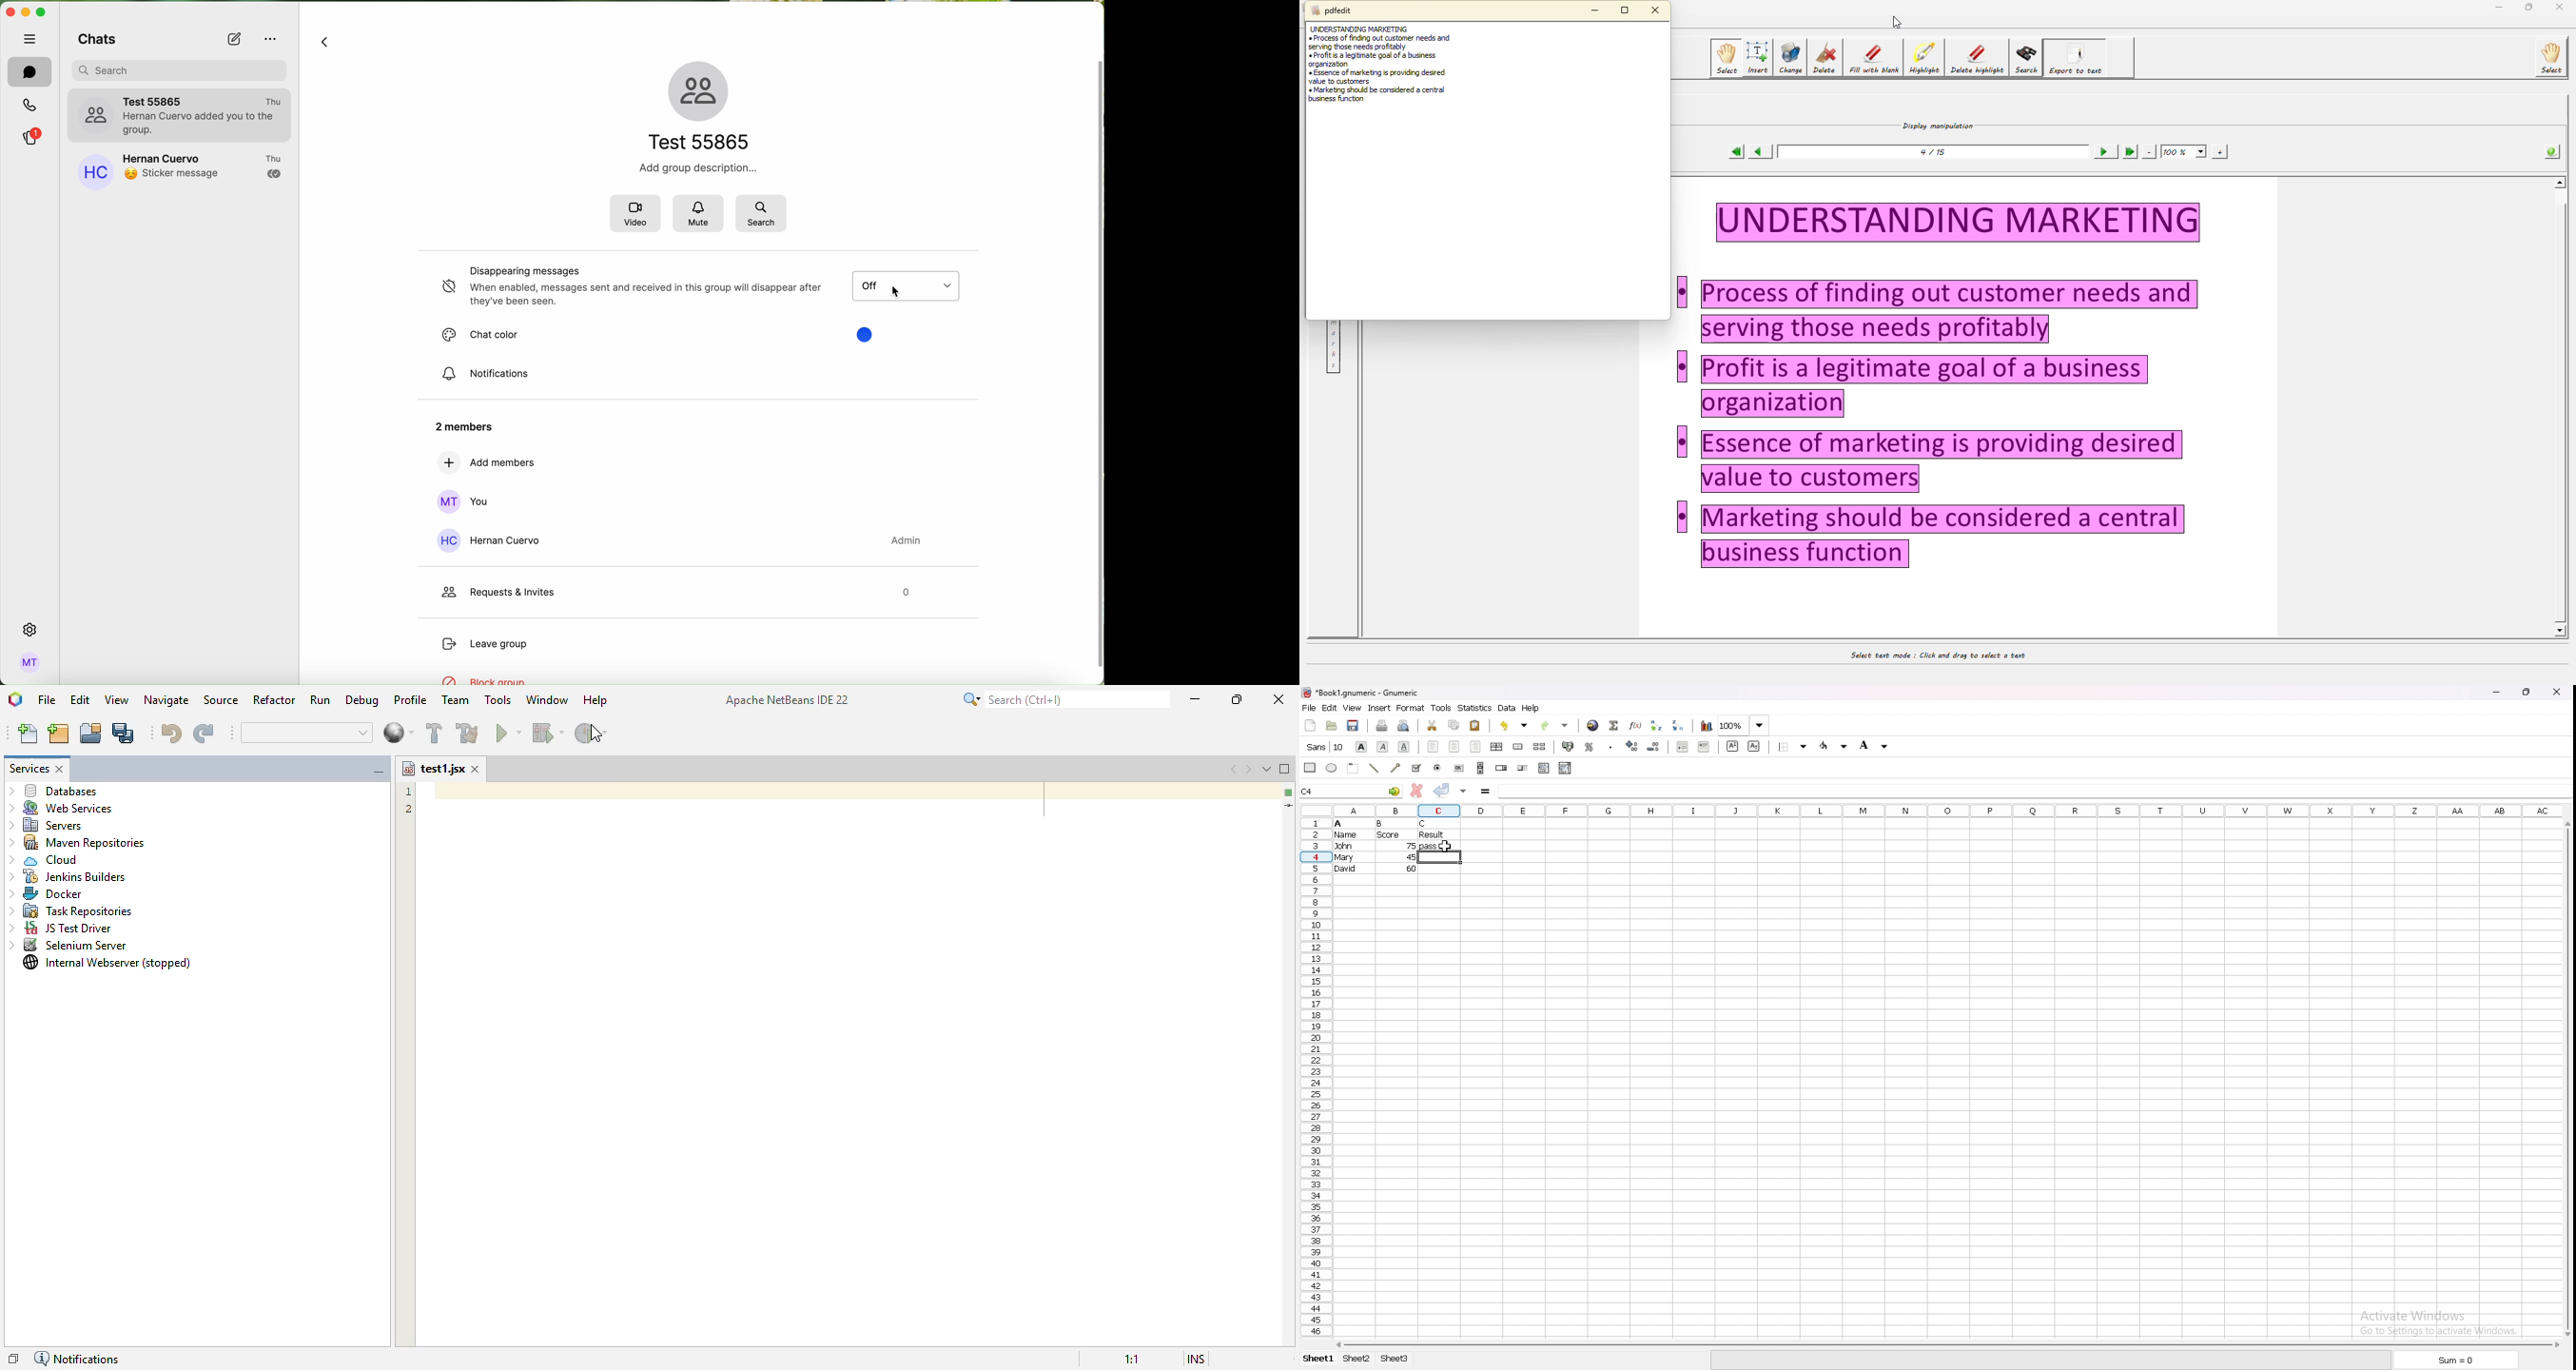 Image resolution: width=2576 pixels, height=1372 pixels. What do you see at coordinates (1345, 868) in the screenshot?
I see `david` at bounding box center [1345, 868].